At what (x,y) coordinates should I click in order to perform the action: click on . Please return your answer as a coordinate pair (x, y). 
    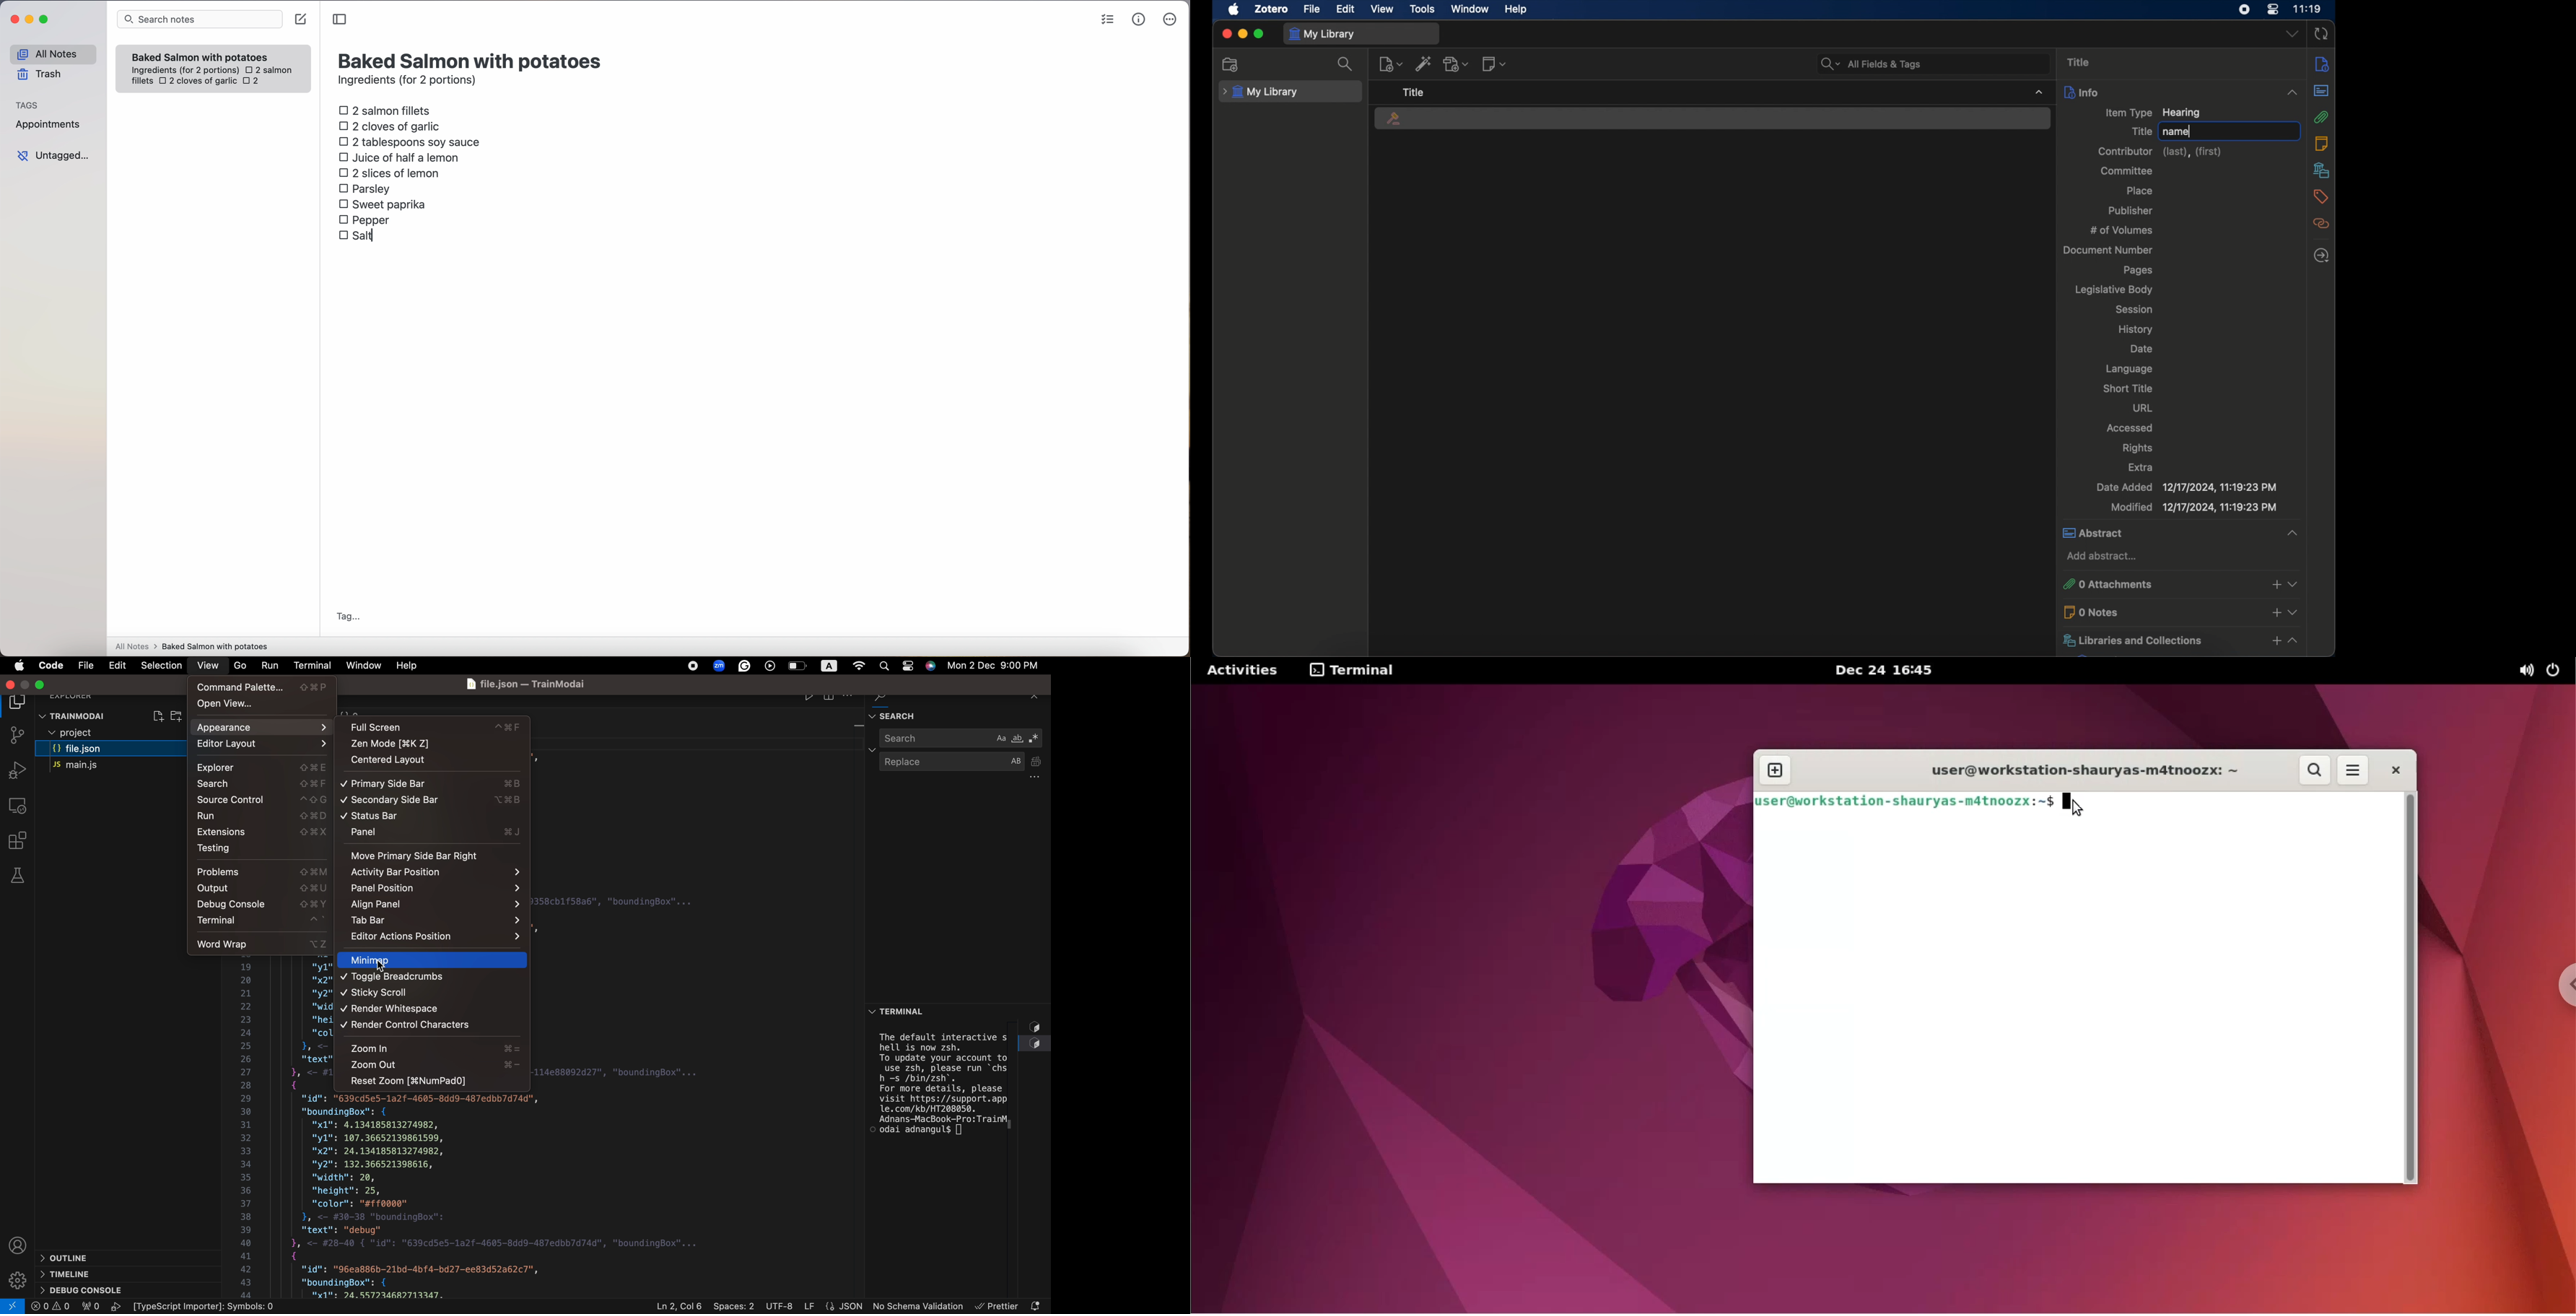
    Looking at the image, I should click on (266, 847).